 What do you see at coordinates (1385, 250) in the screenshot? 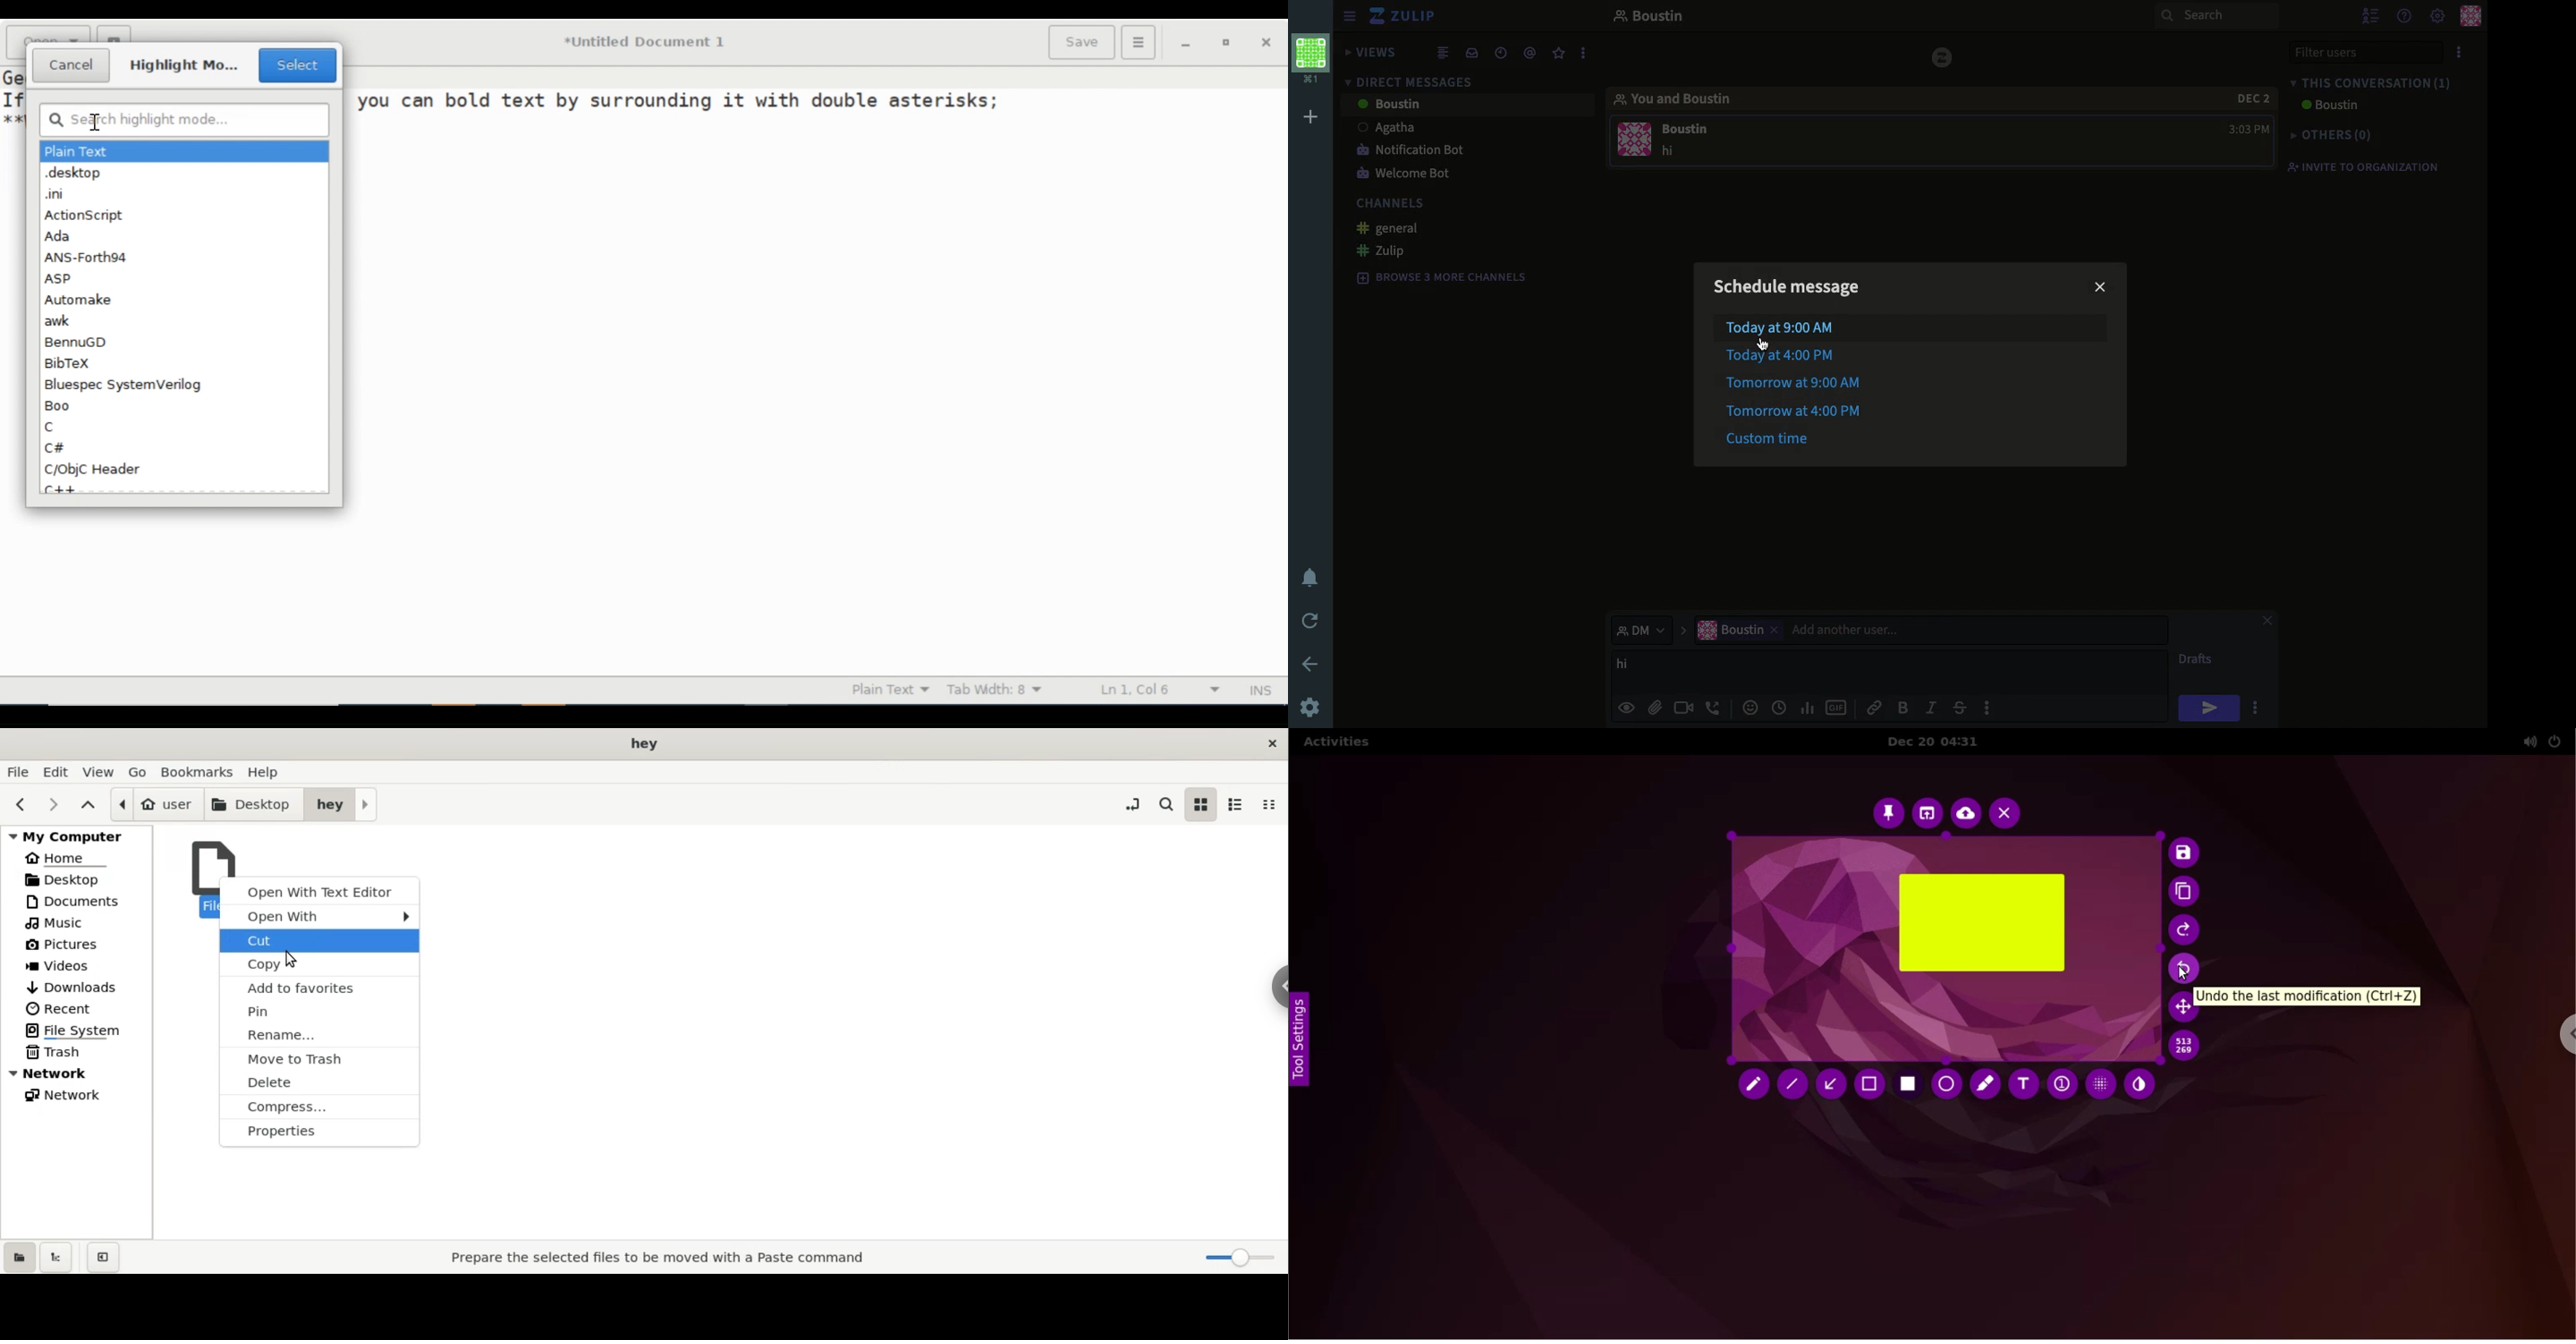
I see `zulip` at bounding box center [1385, 250].